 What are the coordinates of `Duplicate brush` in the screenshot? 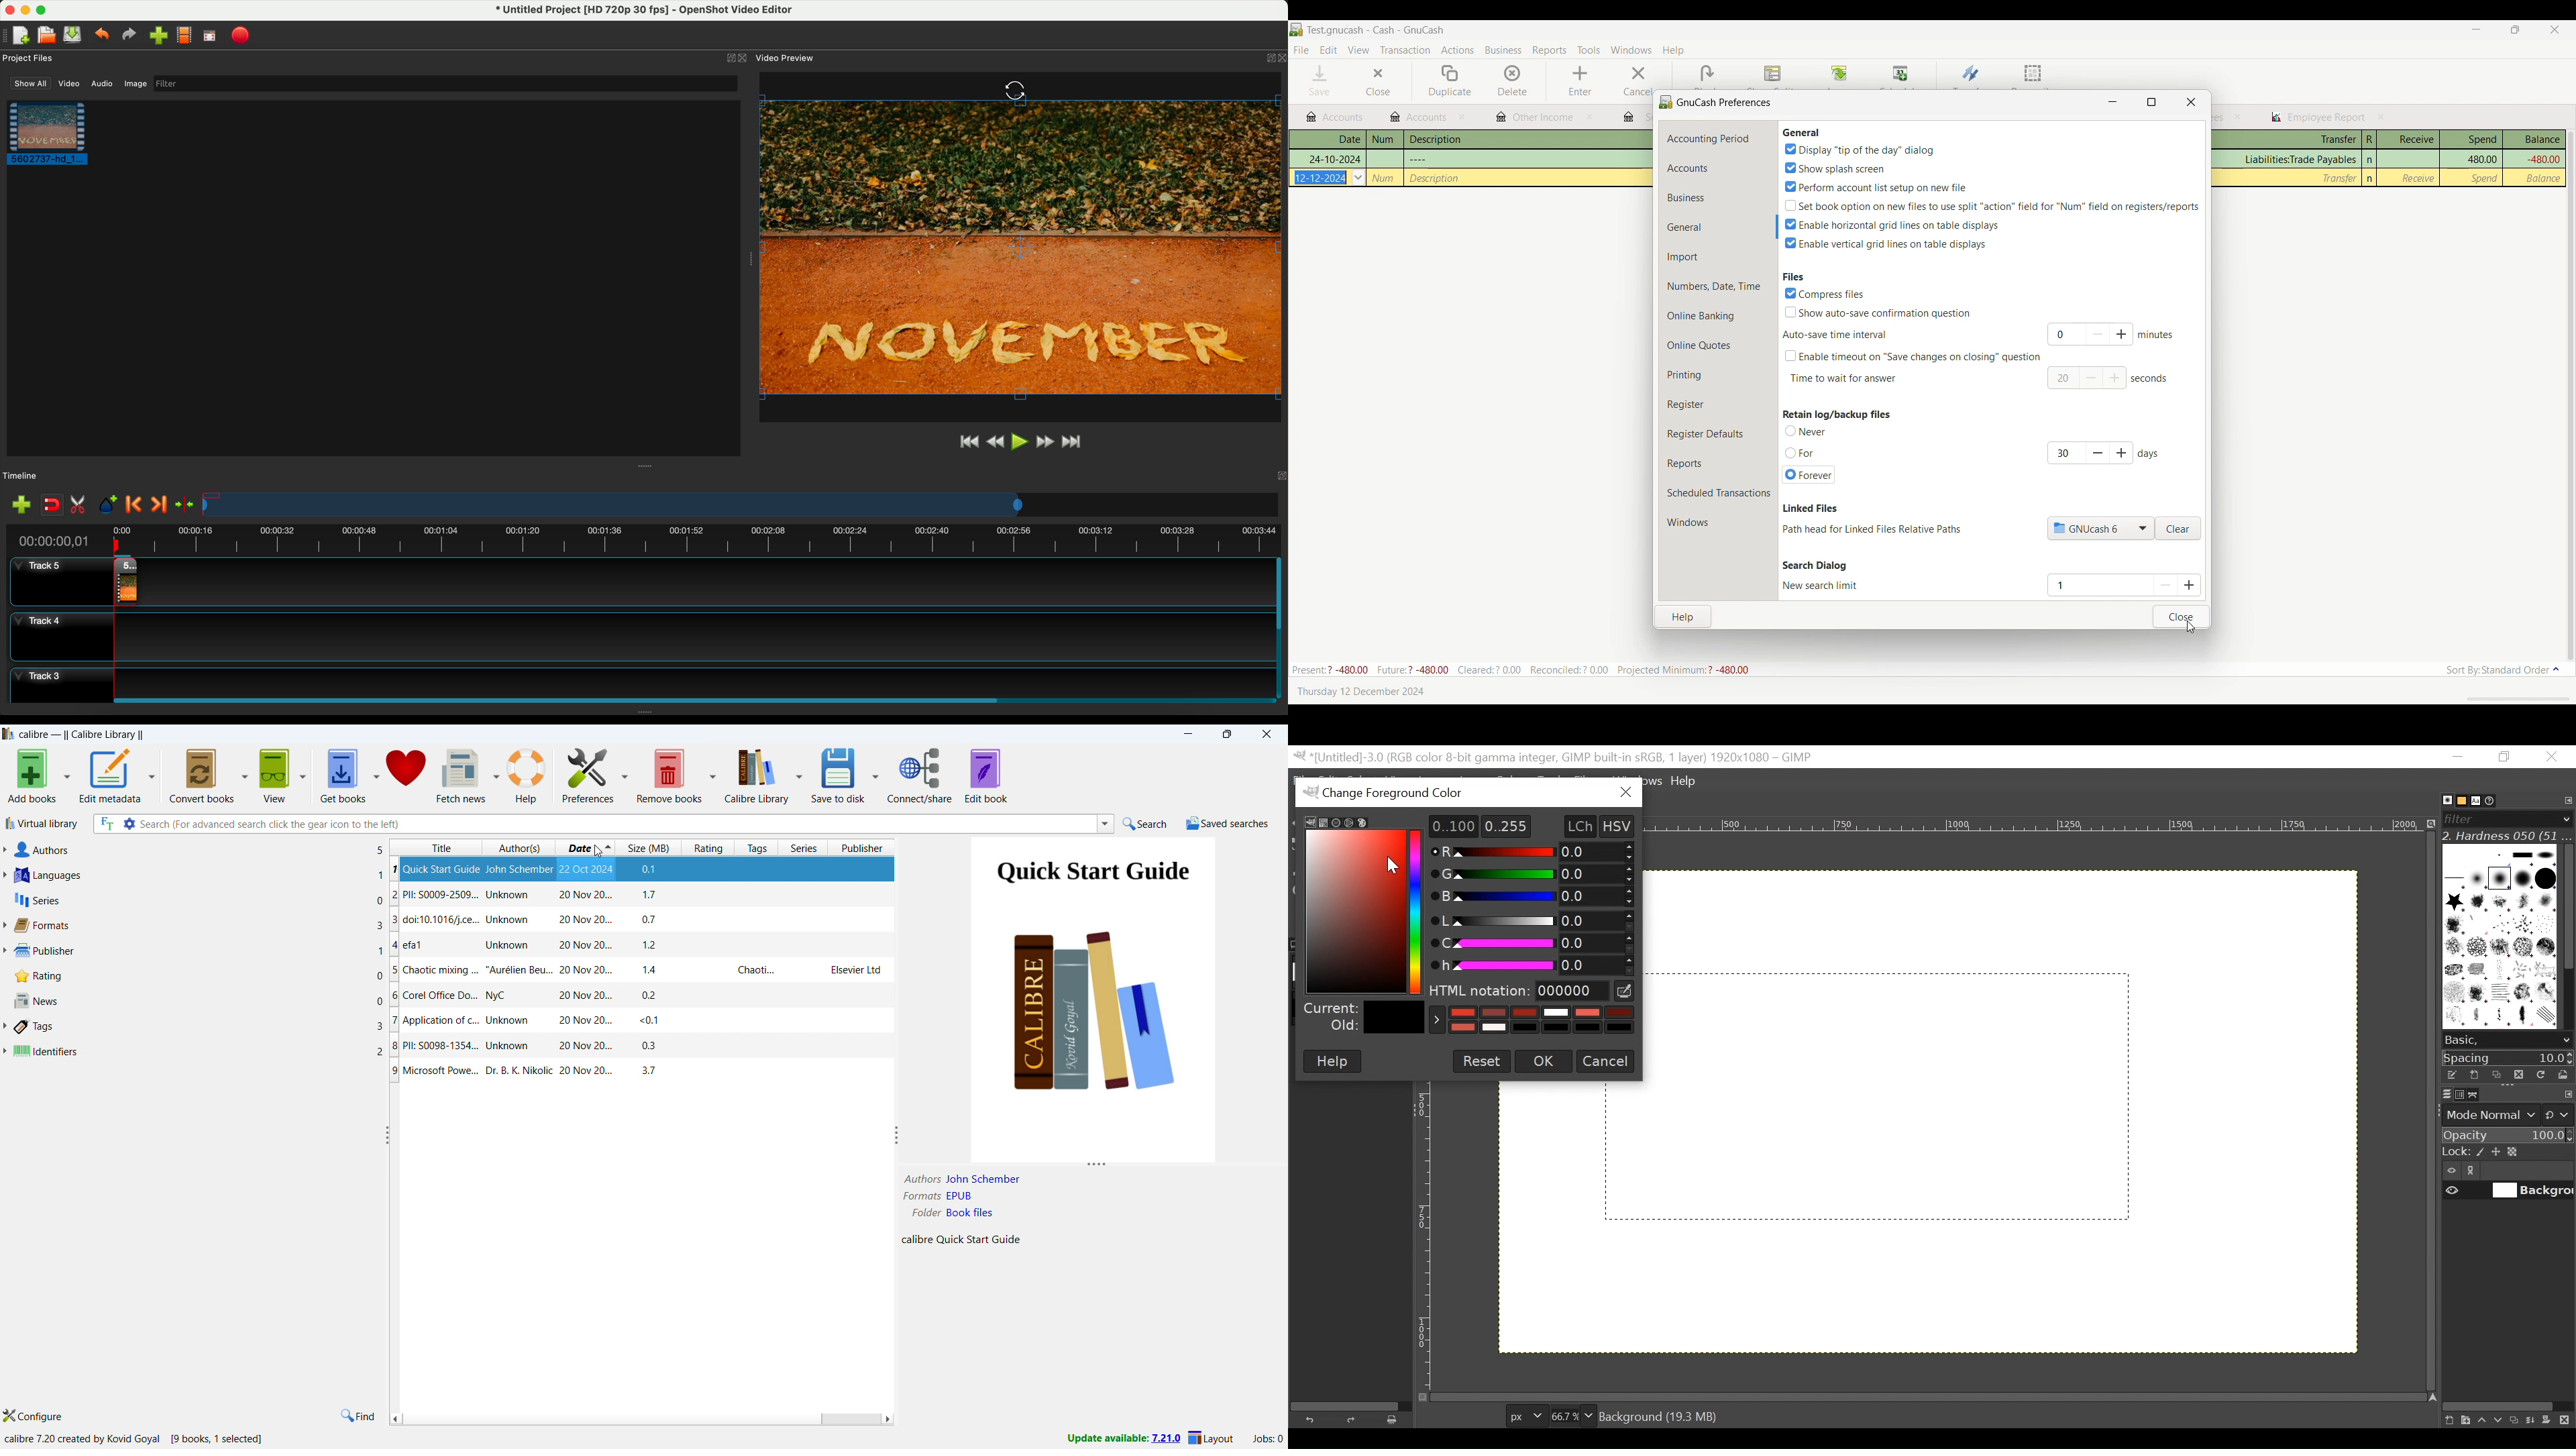 It's located at (2496, 1075).